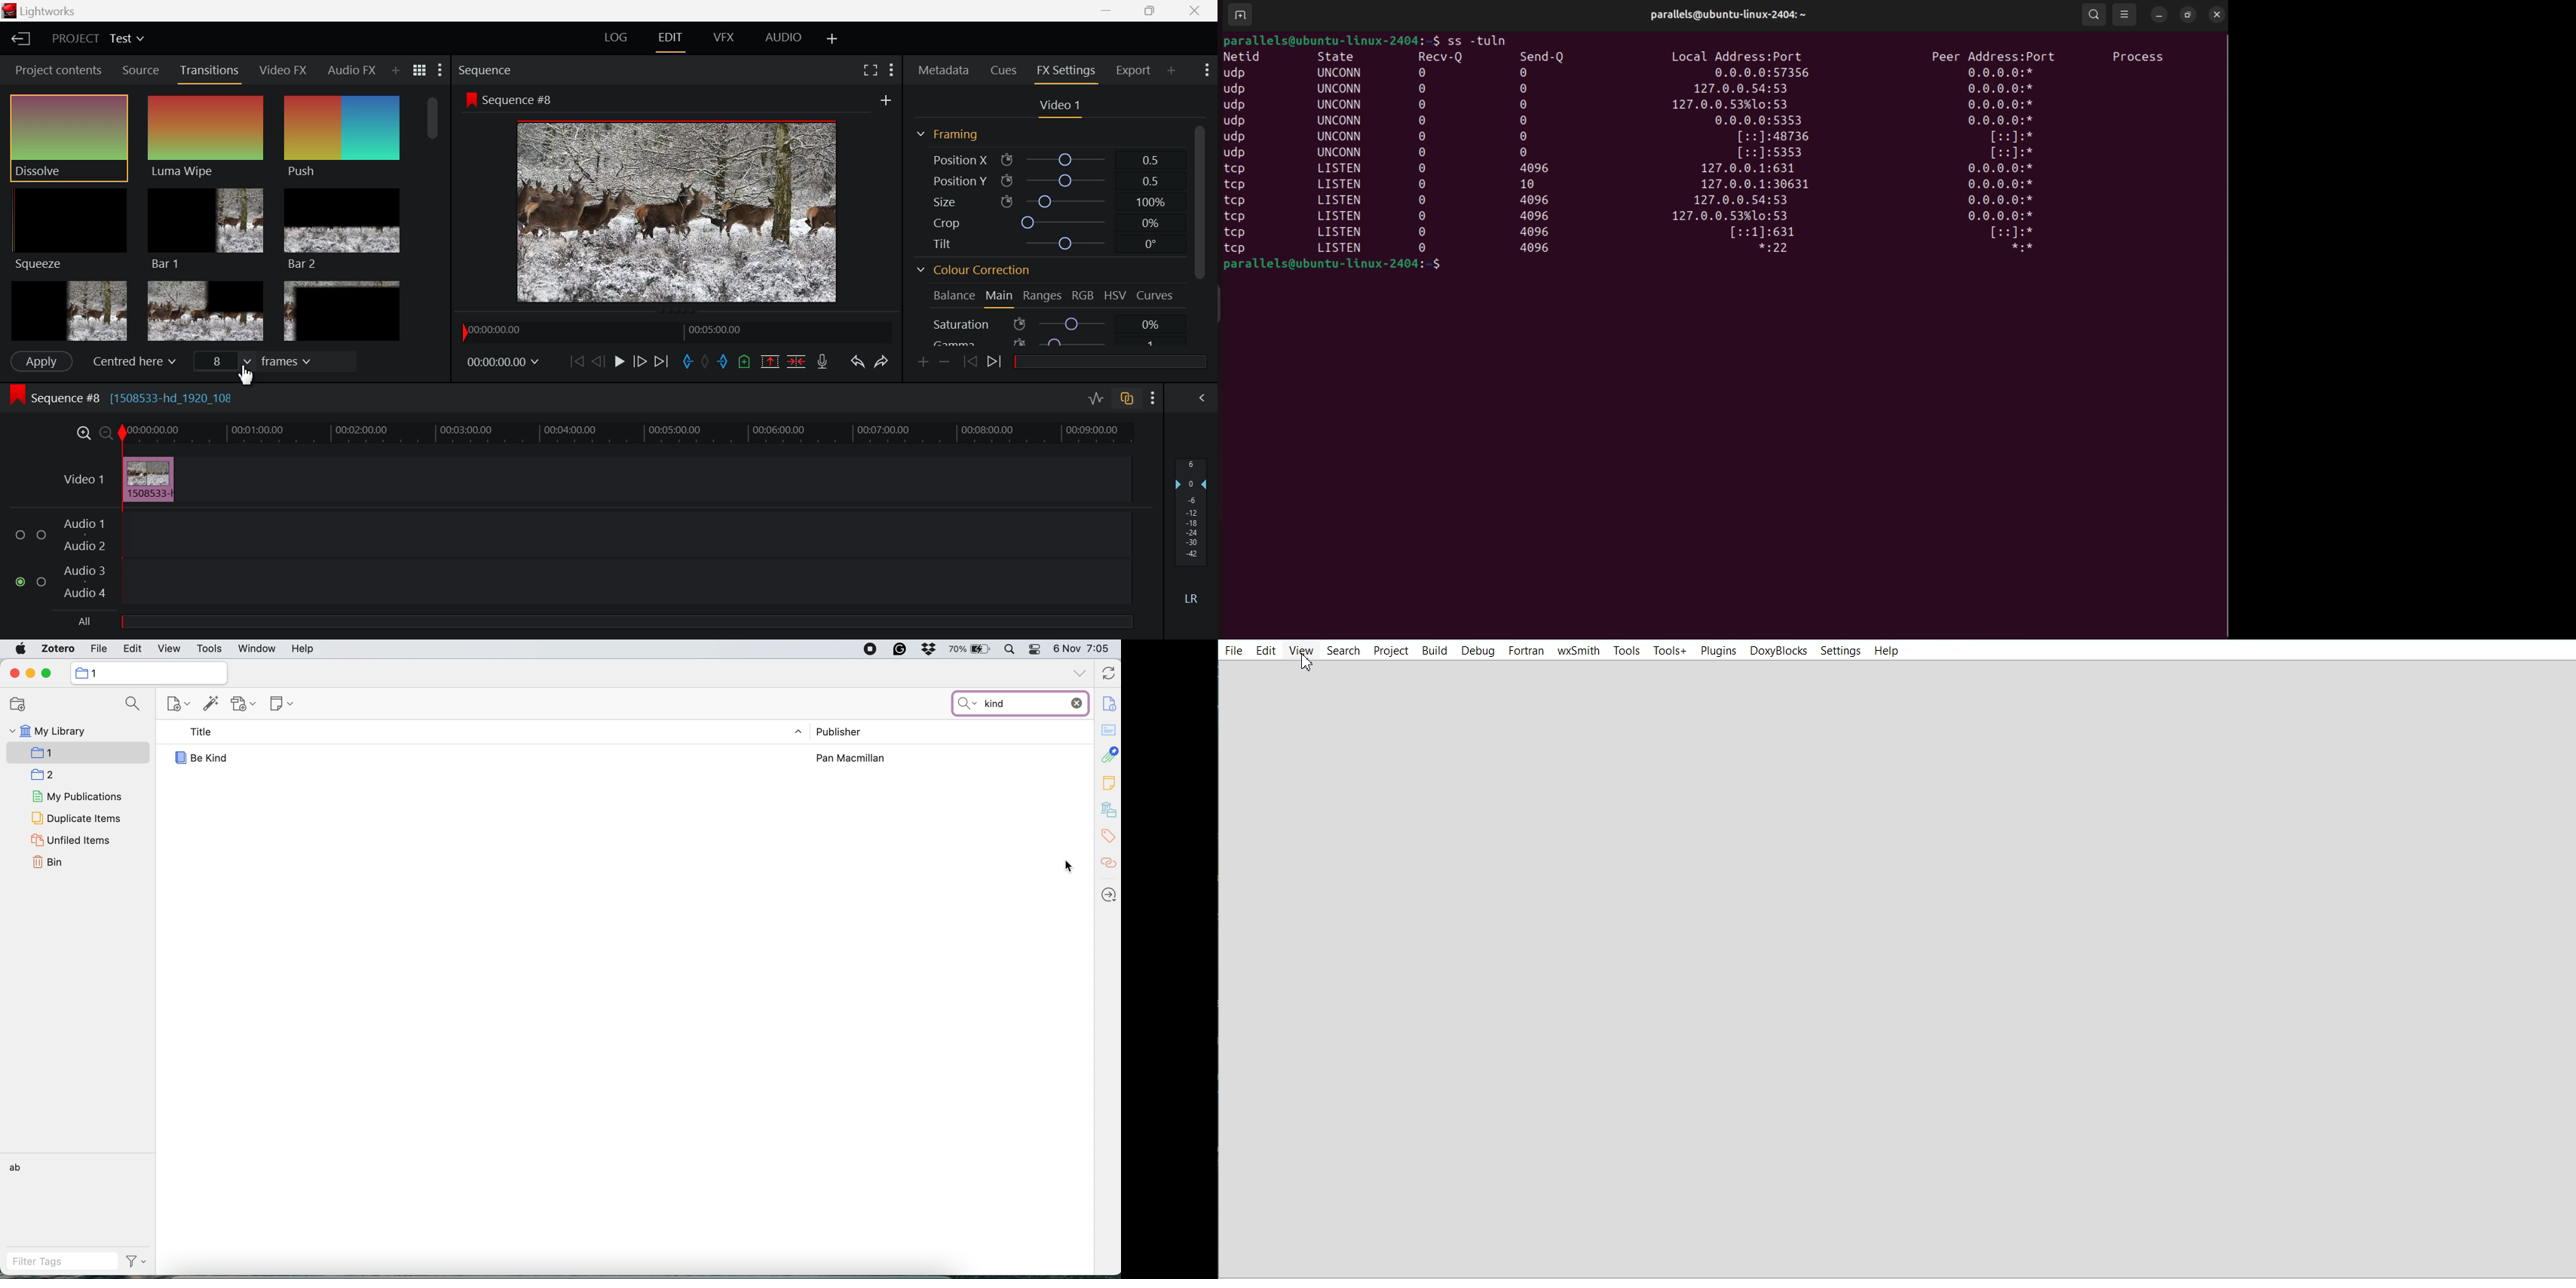 Image resolution: width=2576 pixels, height=1288 pixels. I want to click on Size, so click(1046, 200).